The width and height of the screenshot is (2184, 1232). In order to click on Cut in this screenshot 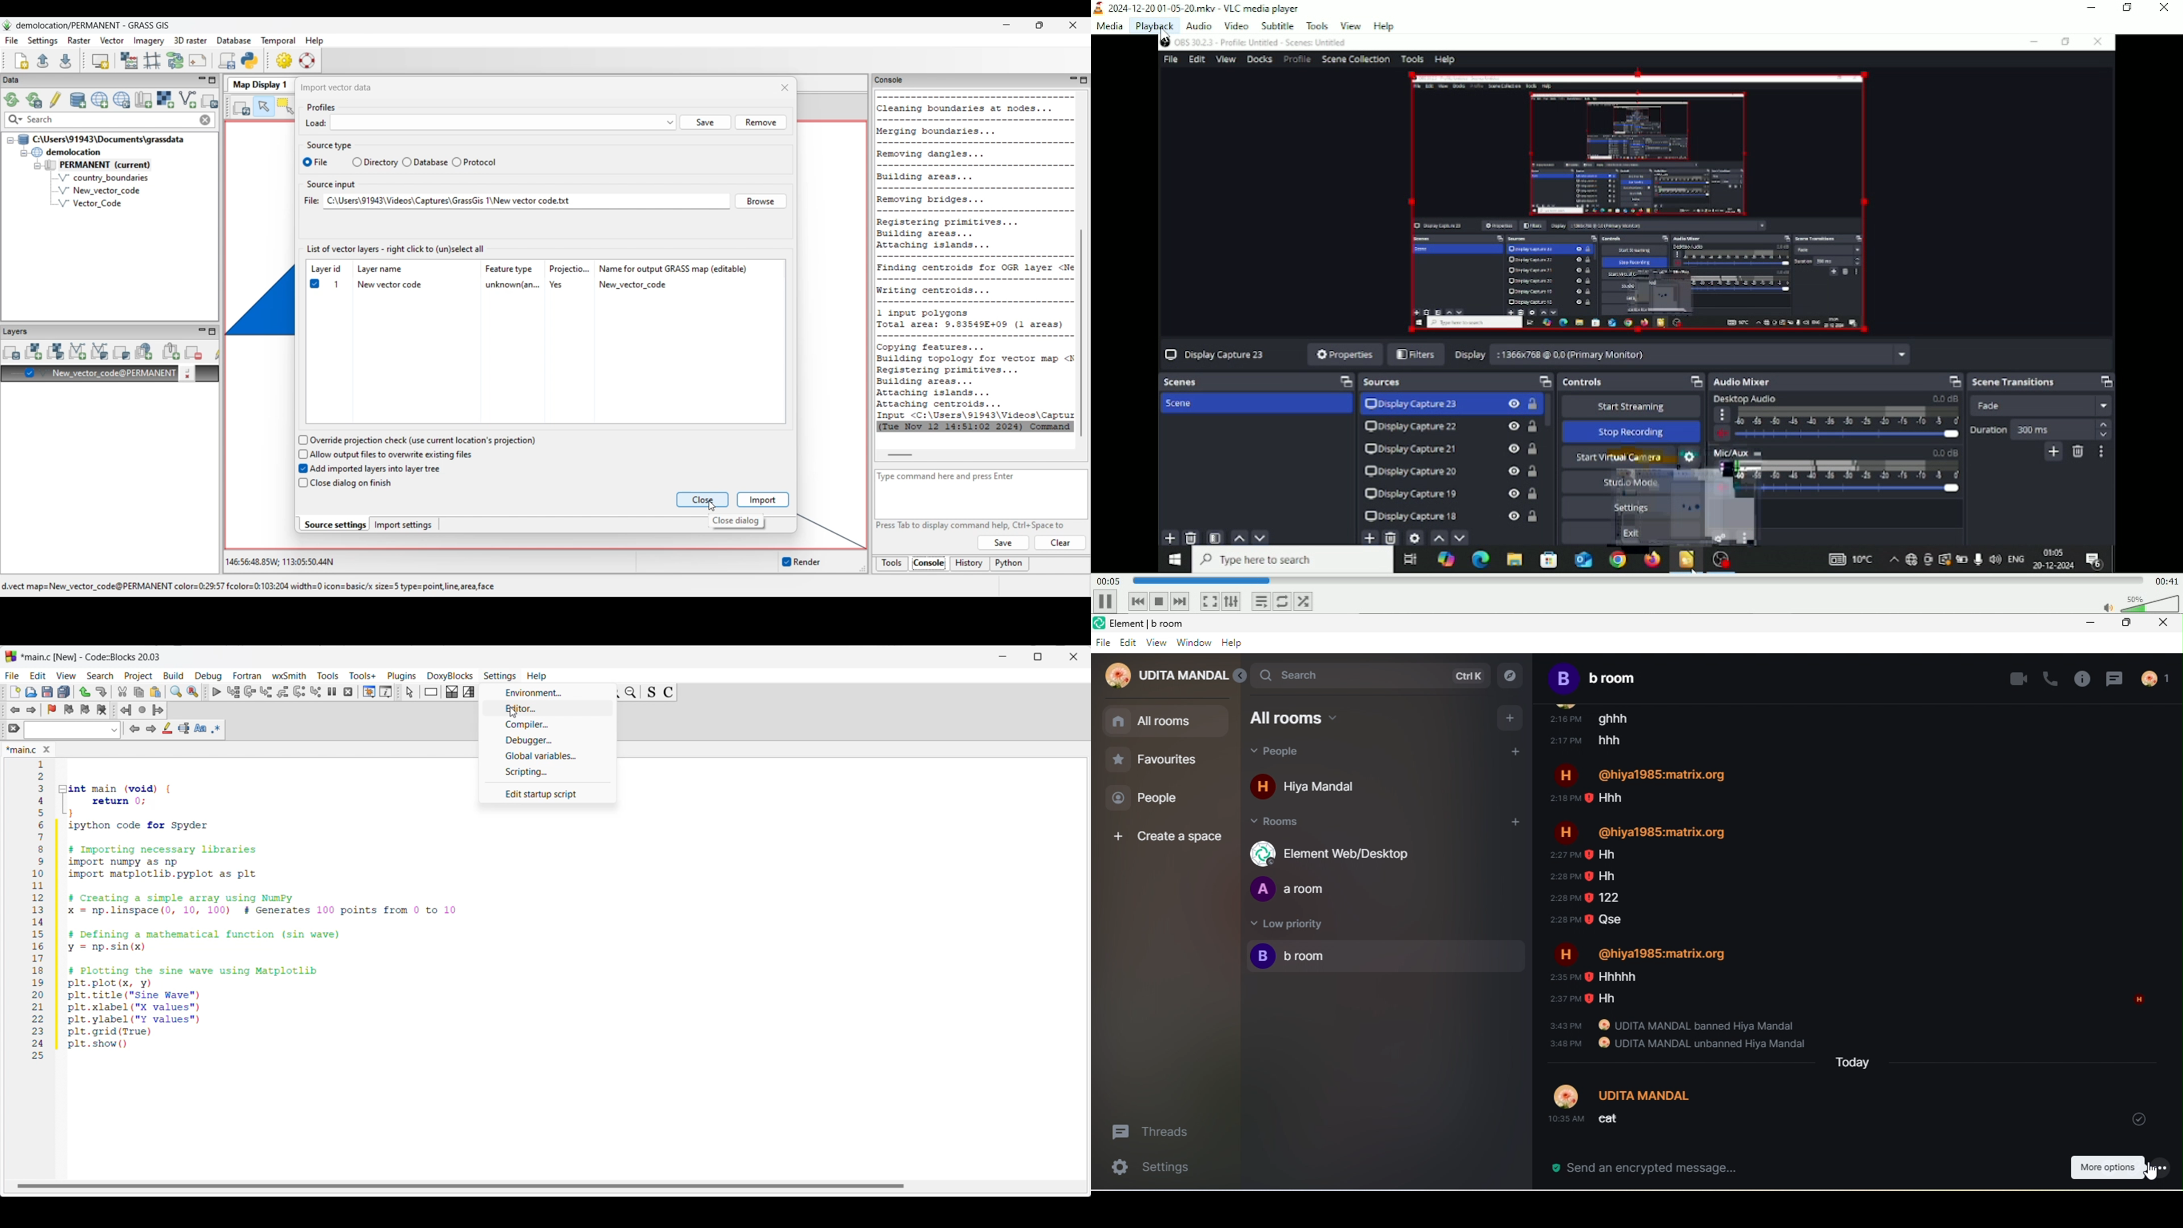, I will do `click(123, 691)`.